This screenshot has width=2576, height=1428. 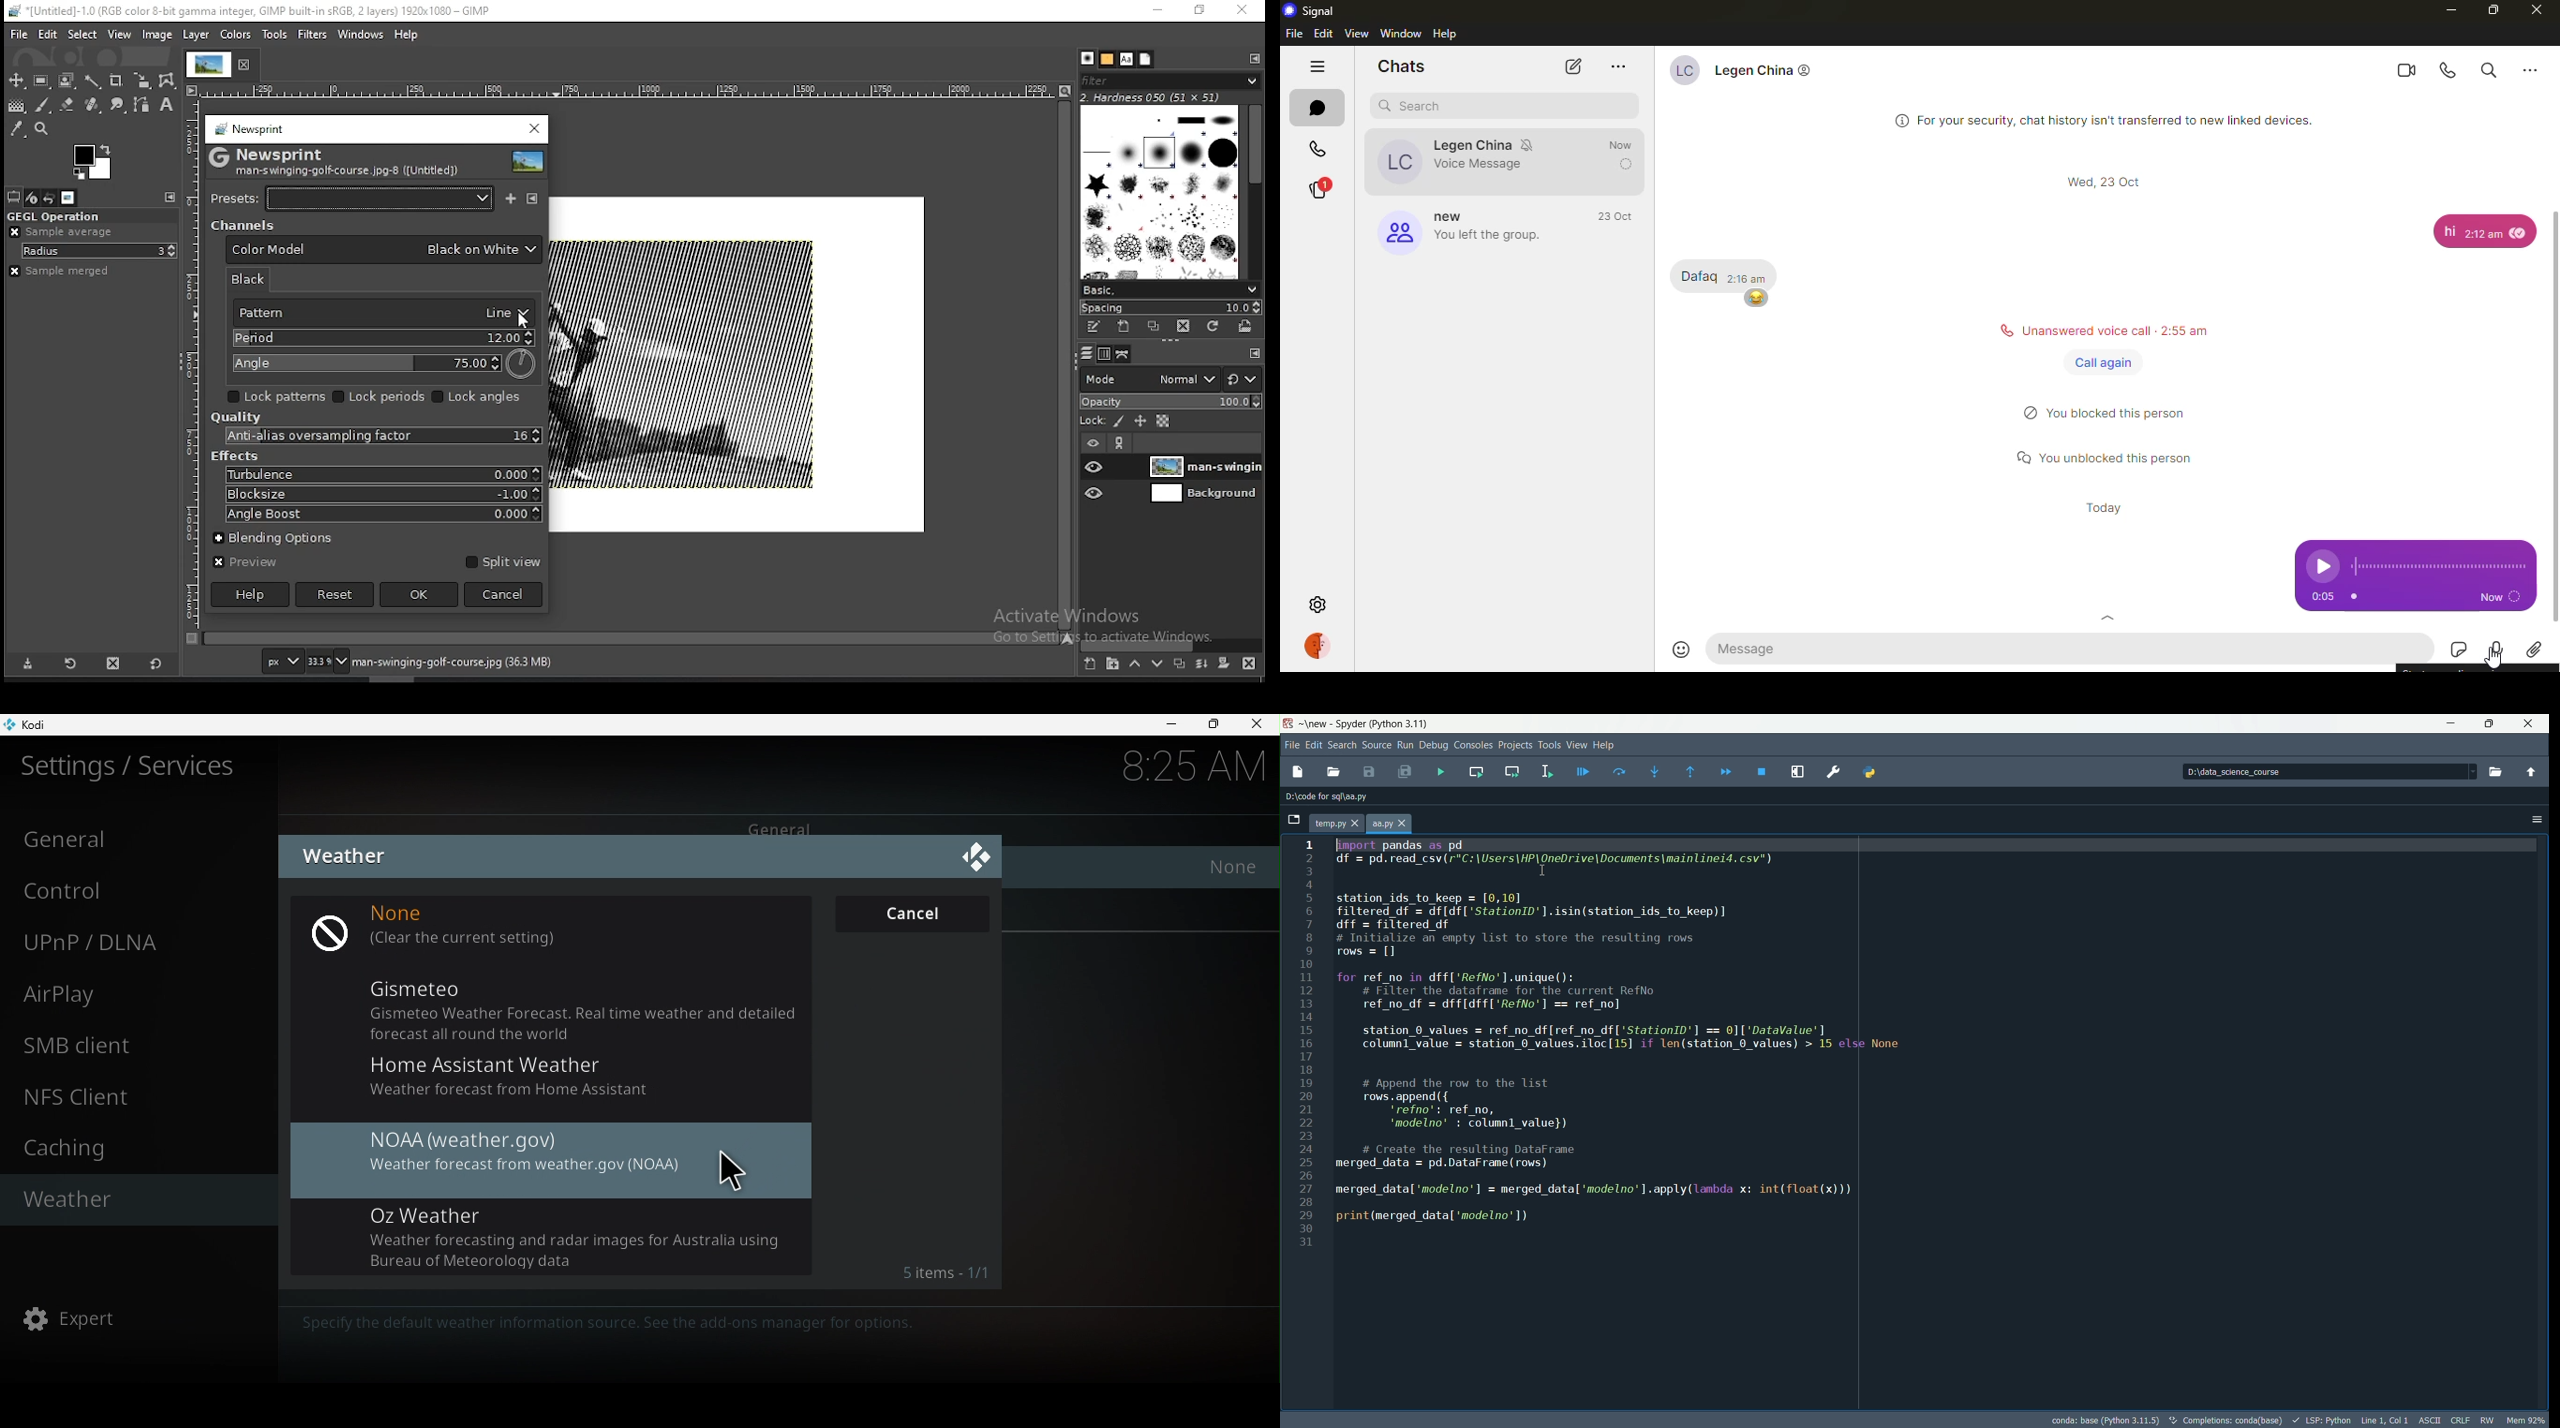 What do you see at coordinates (1685, 649) in the screenshot?
I see `emoji` at bounding box center [1685, 649].